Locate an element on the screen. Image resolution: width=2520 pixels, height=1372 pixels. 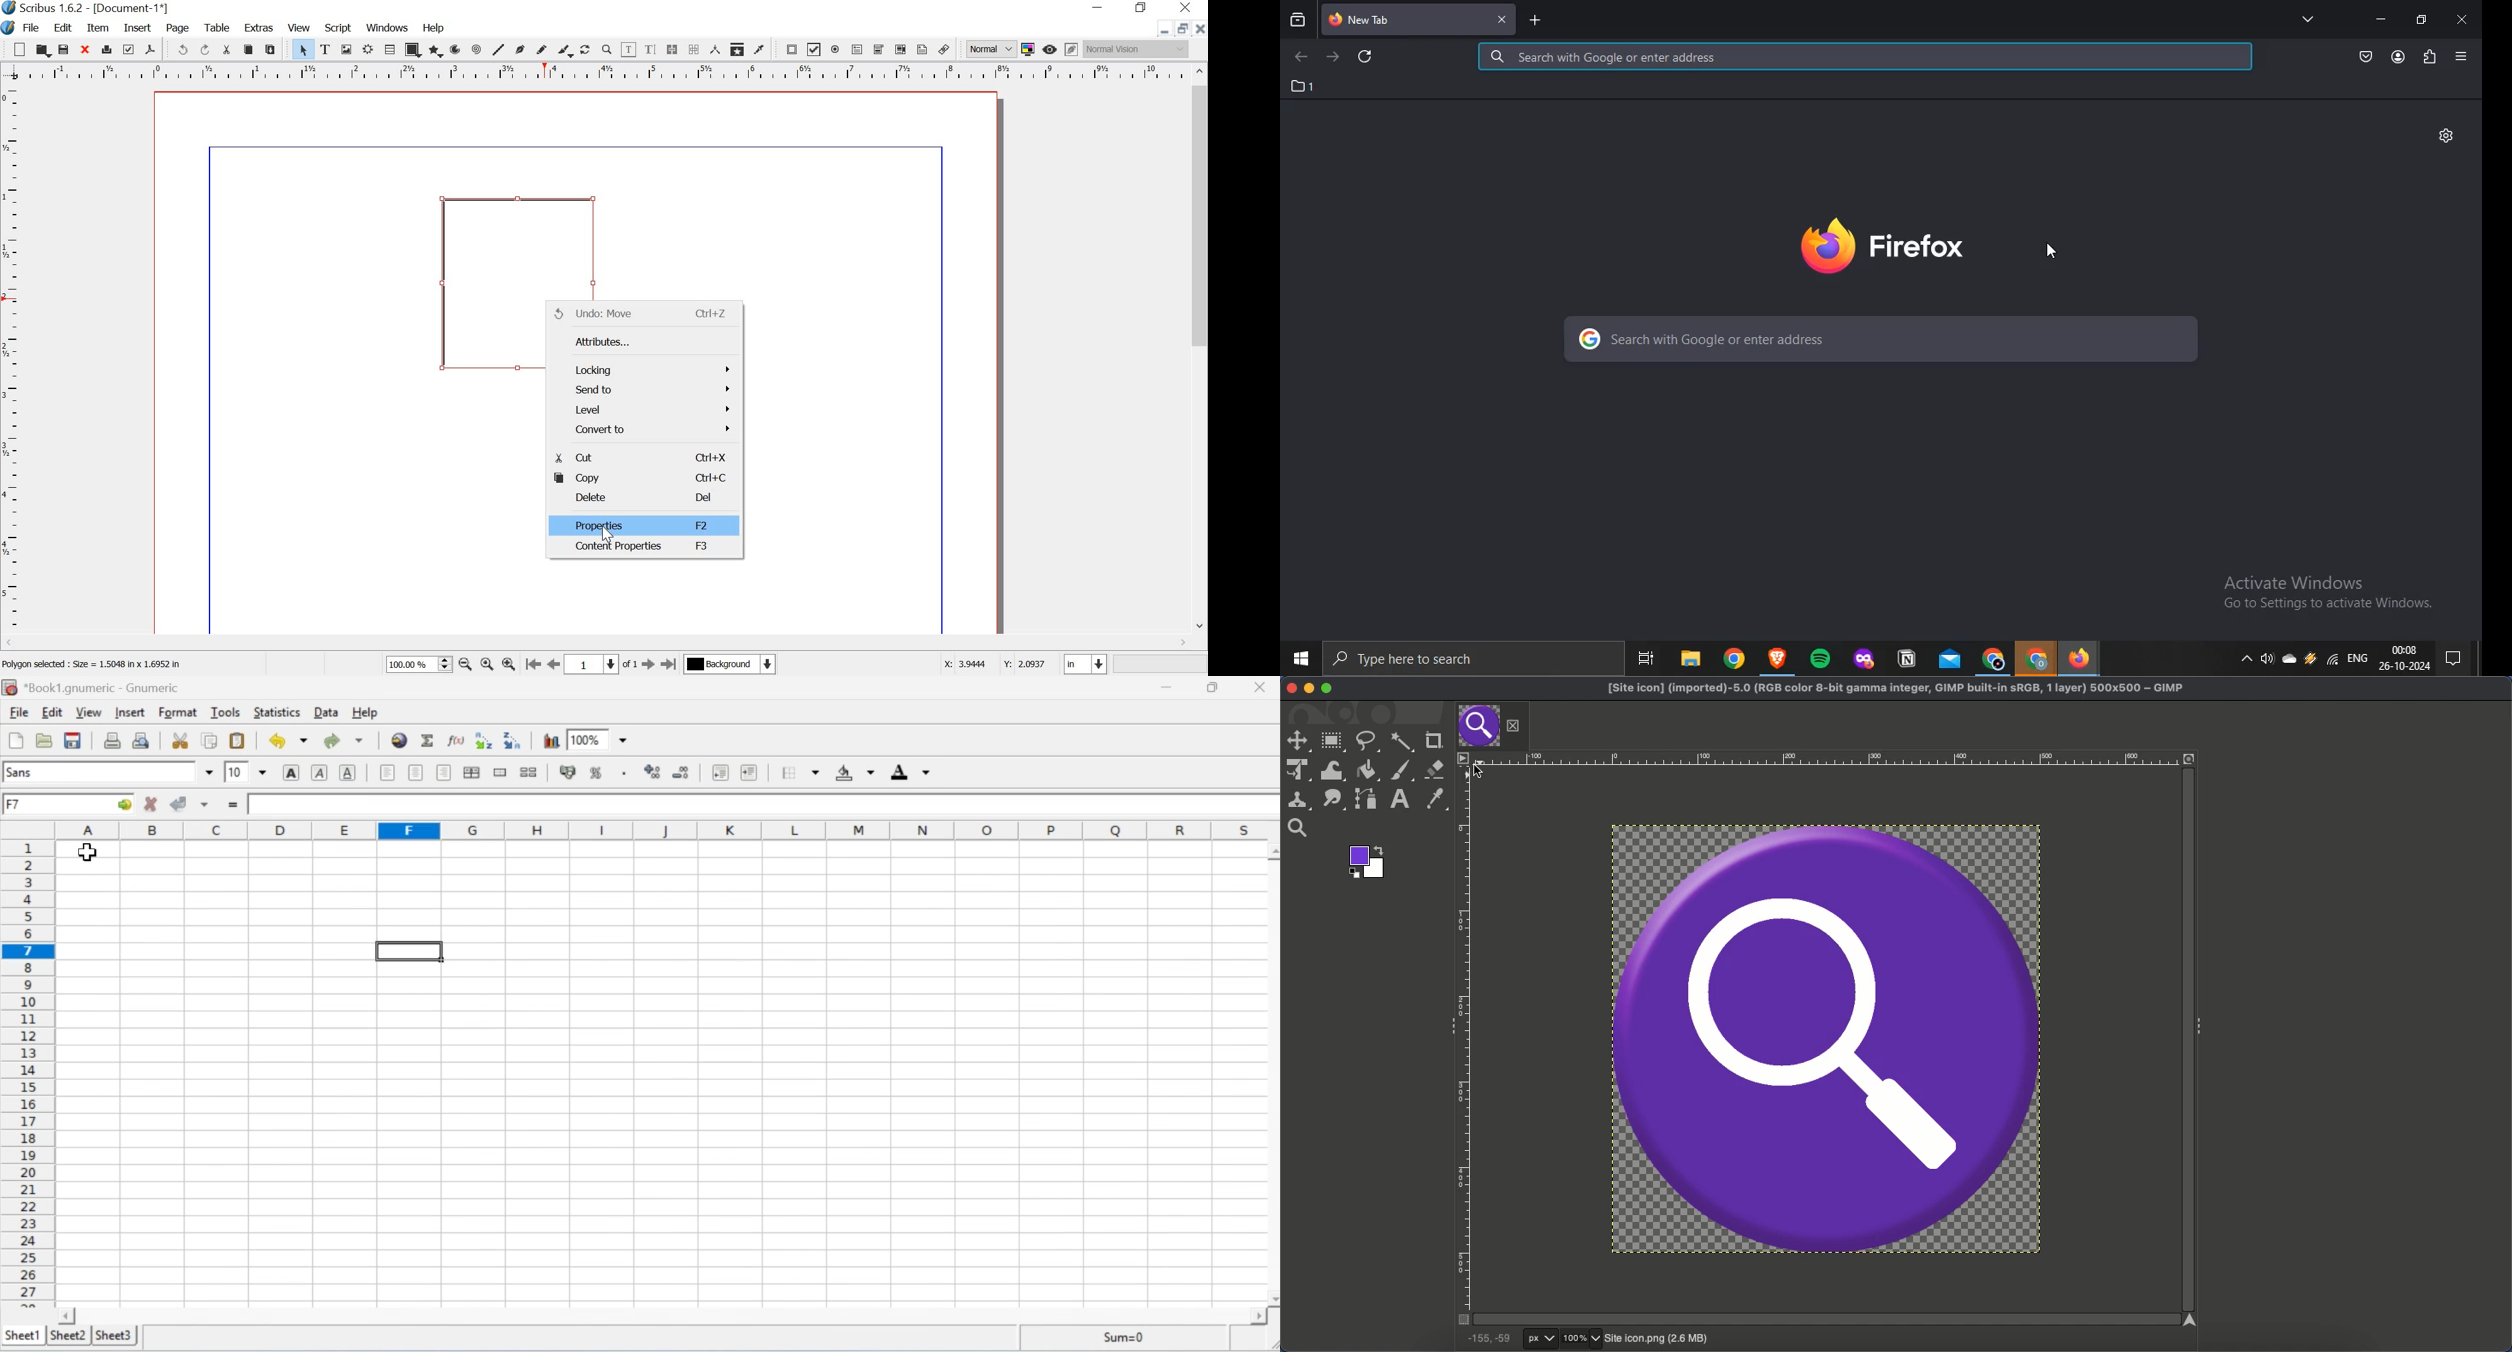
print is located at coordinates (107, 49).